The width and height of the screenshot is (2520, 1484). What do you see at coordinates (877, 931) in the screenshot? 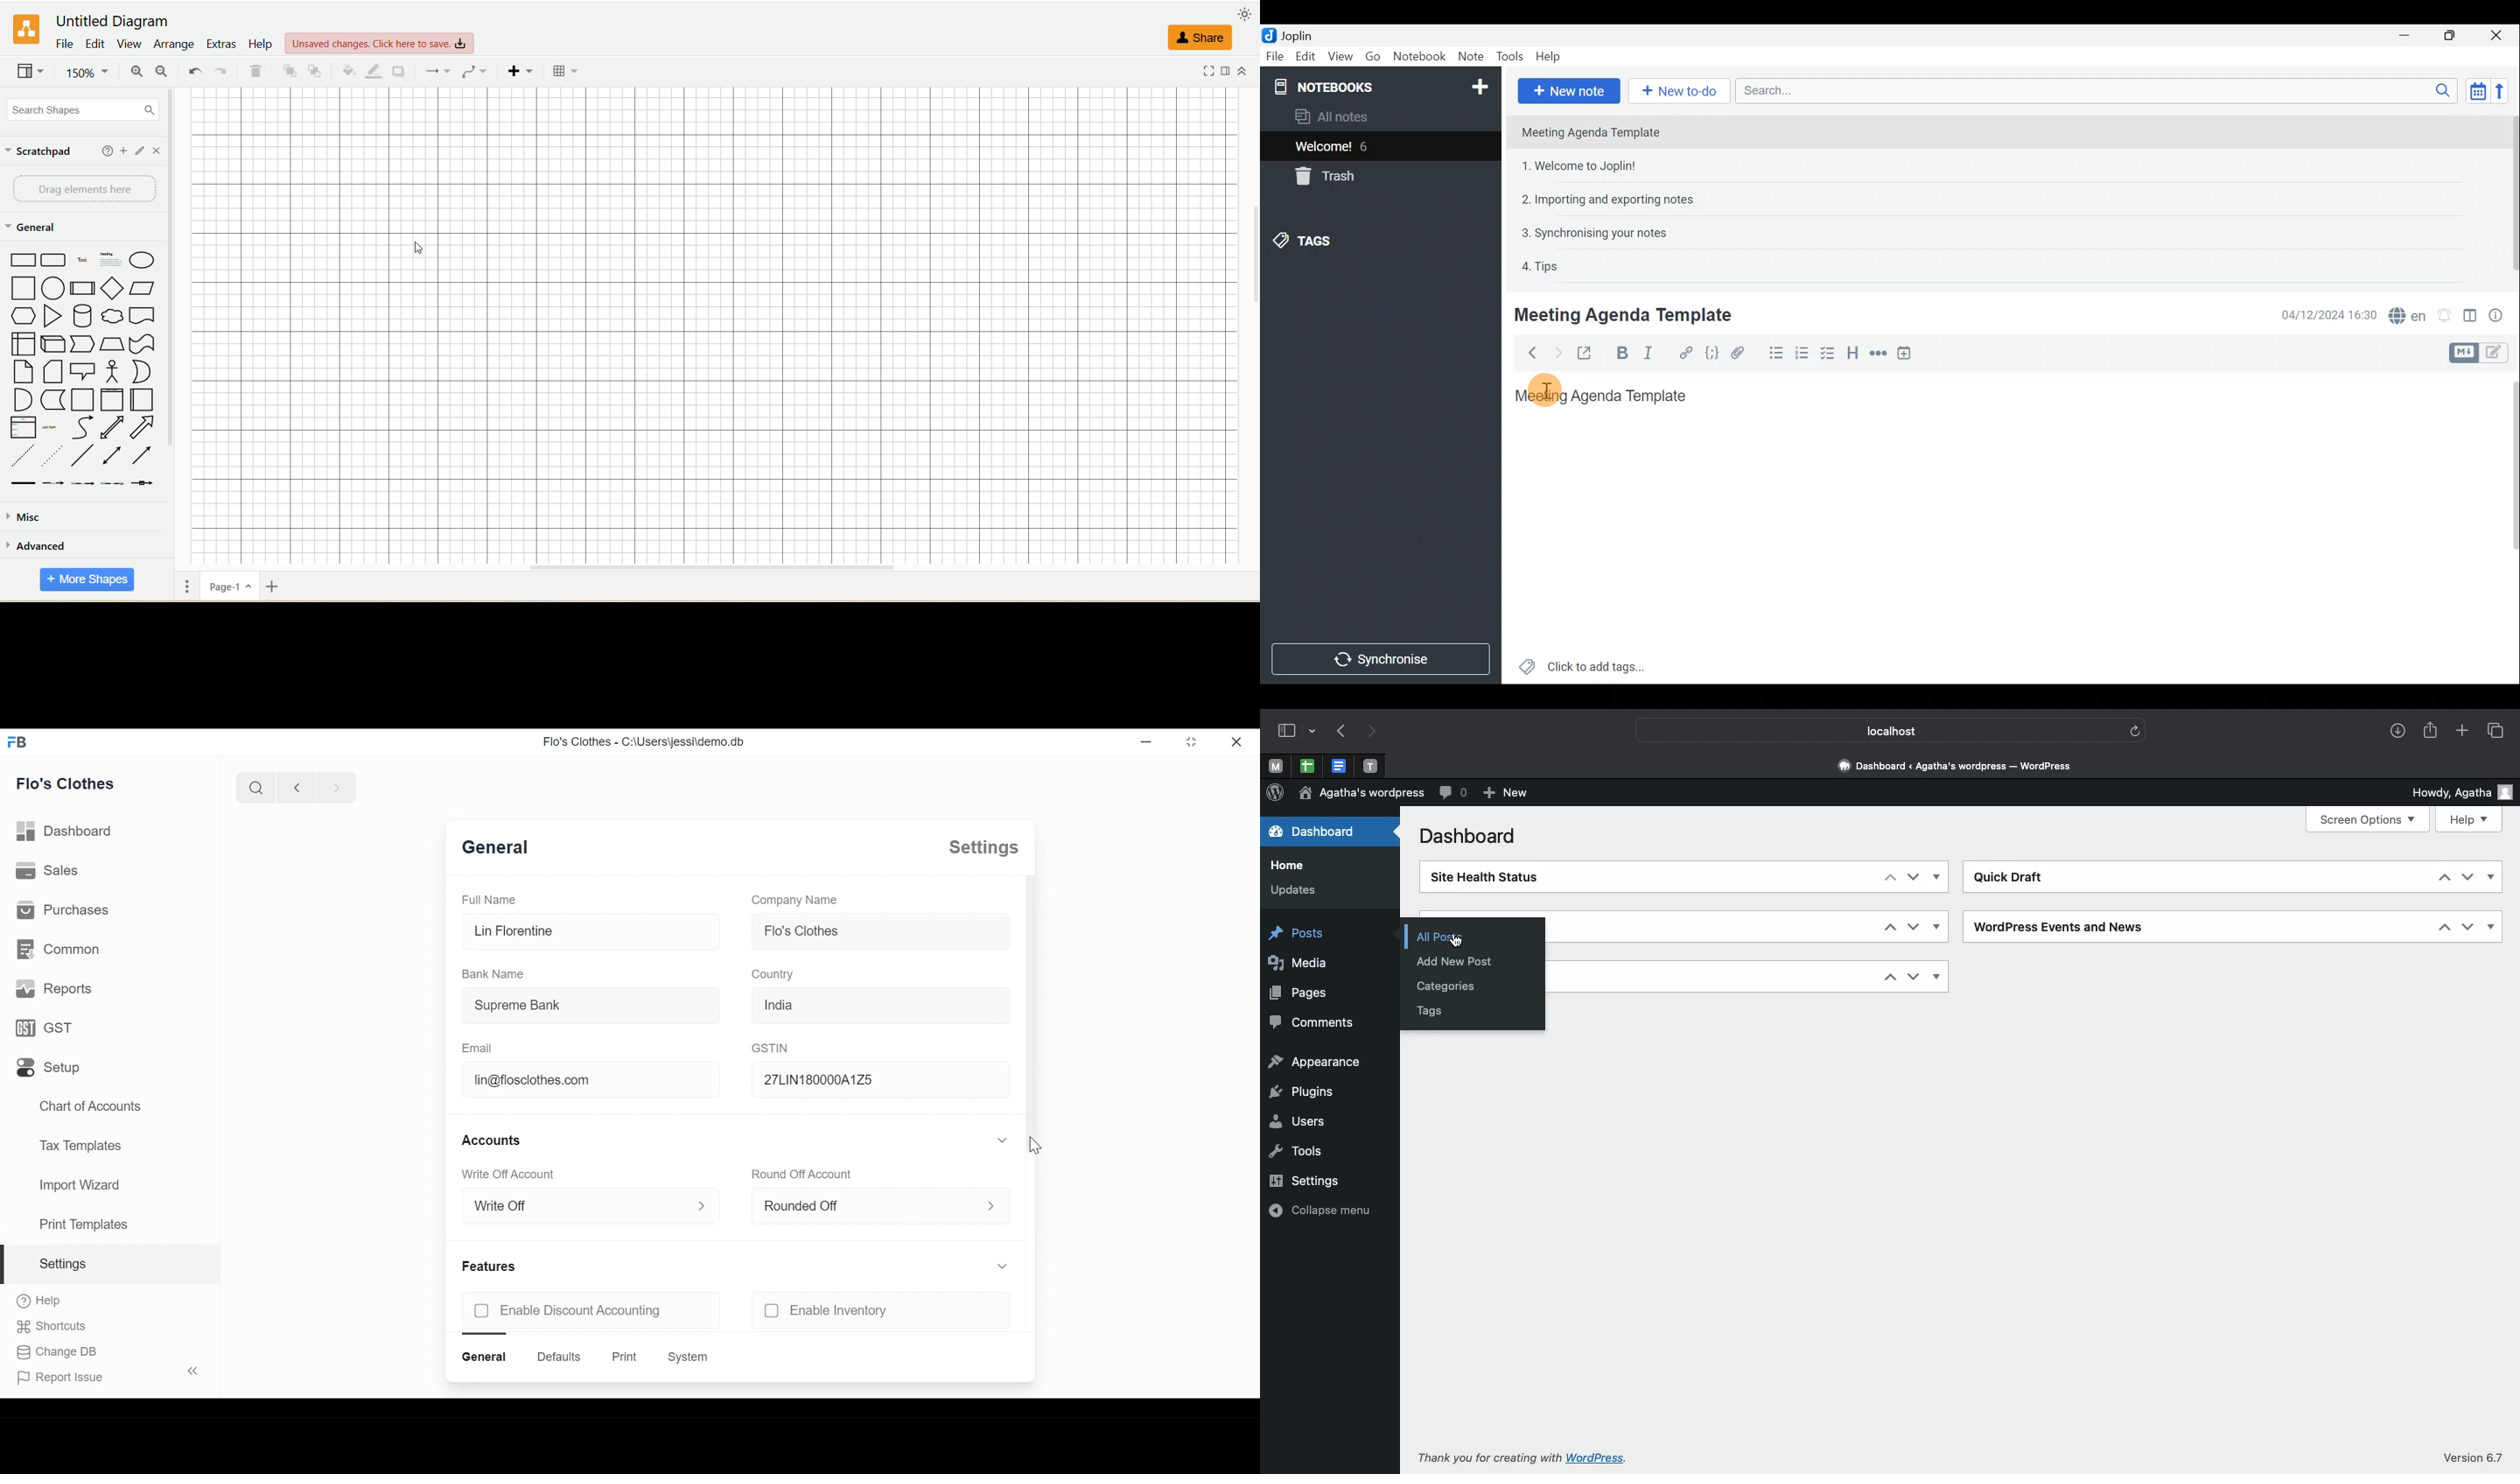
I see `Flo's Clothes` at bounding box center [877, 931].